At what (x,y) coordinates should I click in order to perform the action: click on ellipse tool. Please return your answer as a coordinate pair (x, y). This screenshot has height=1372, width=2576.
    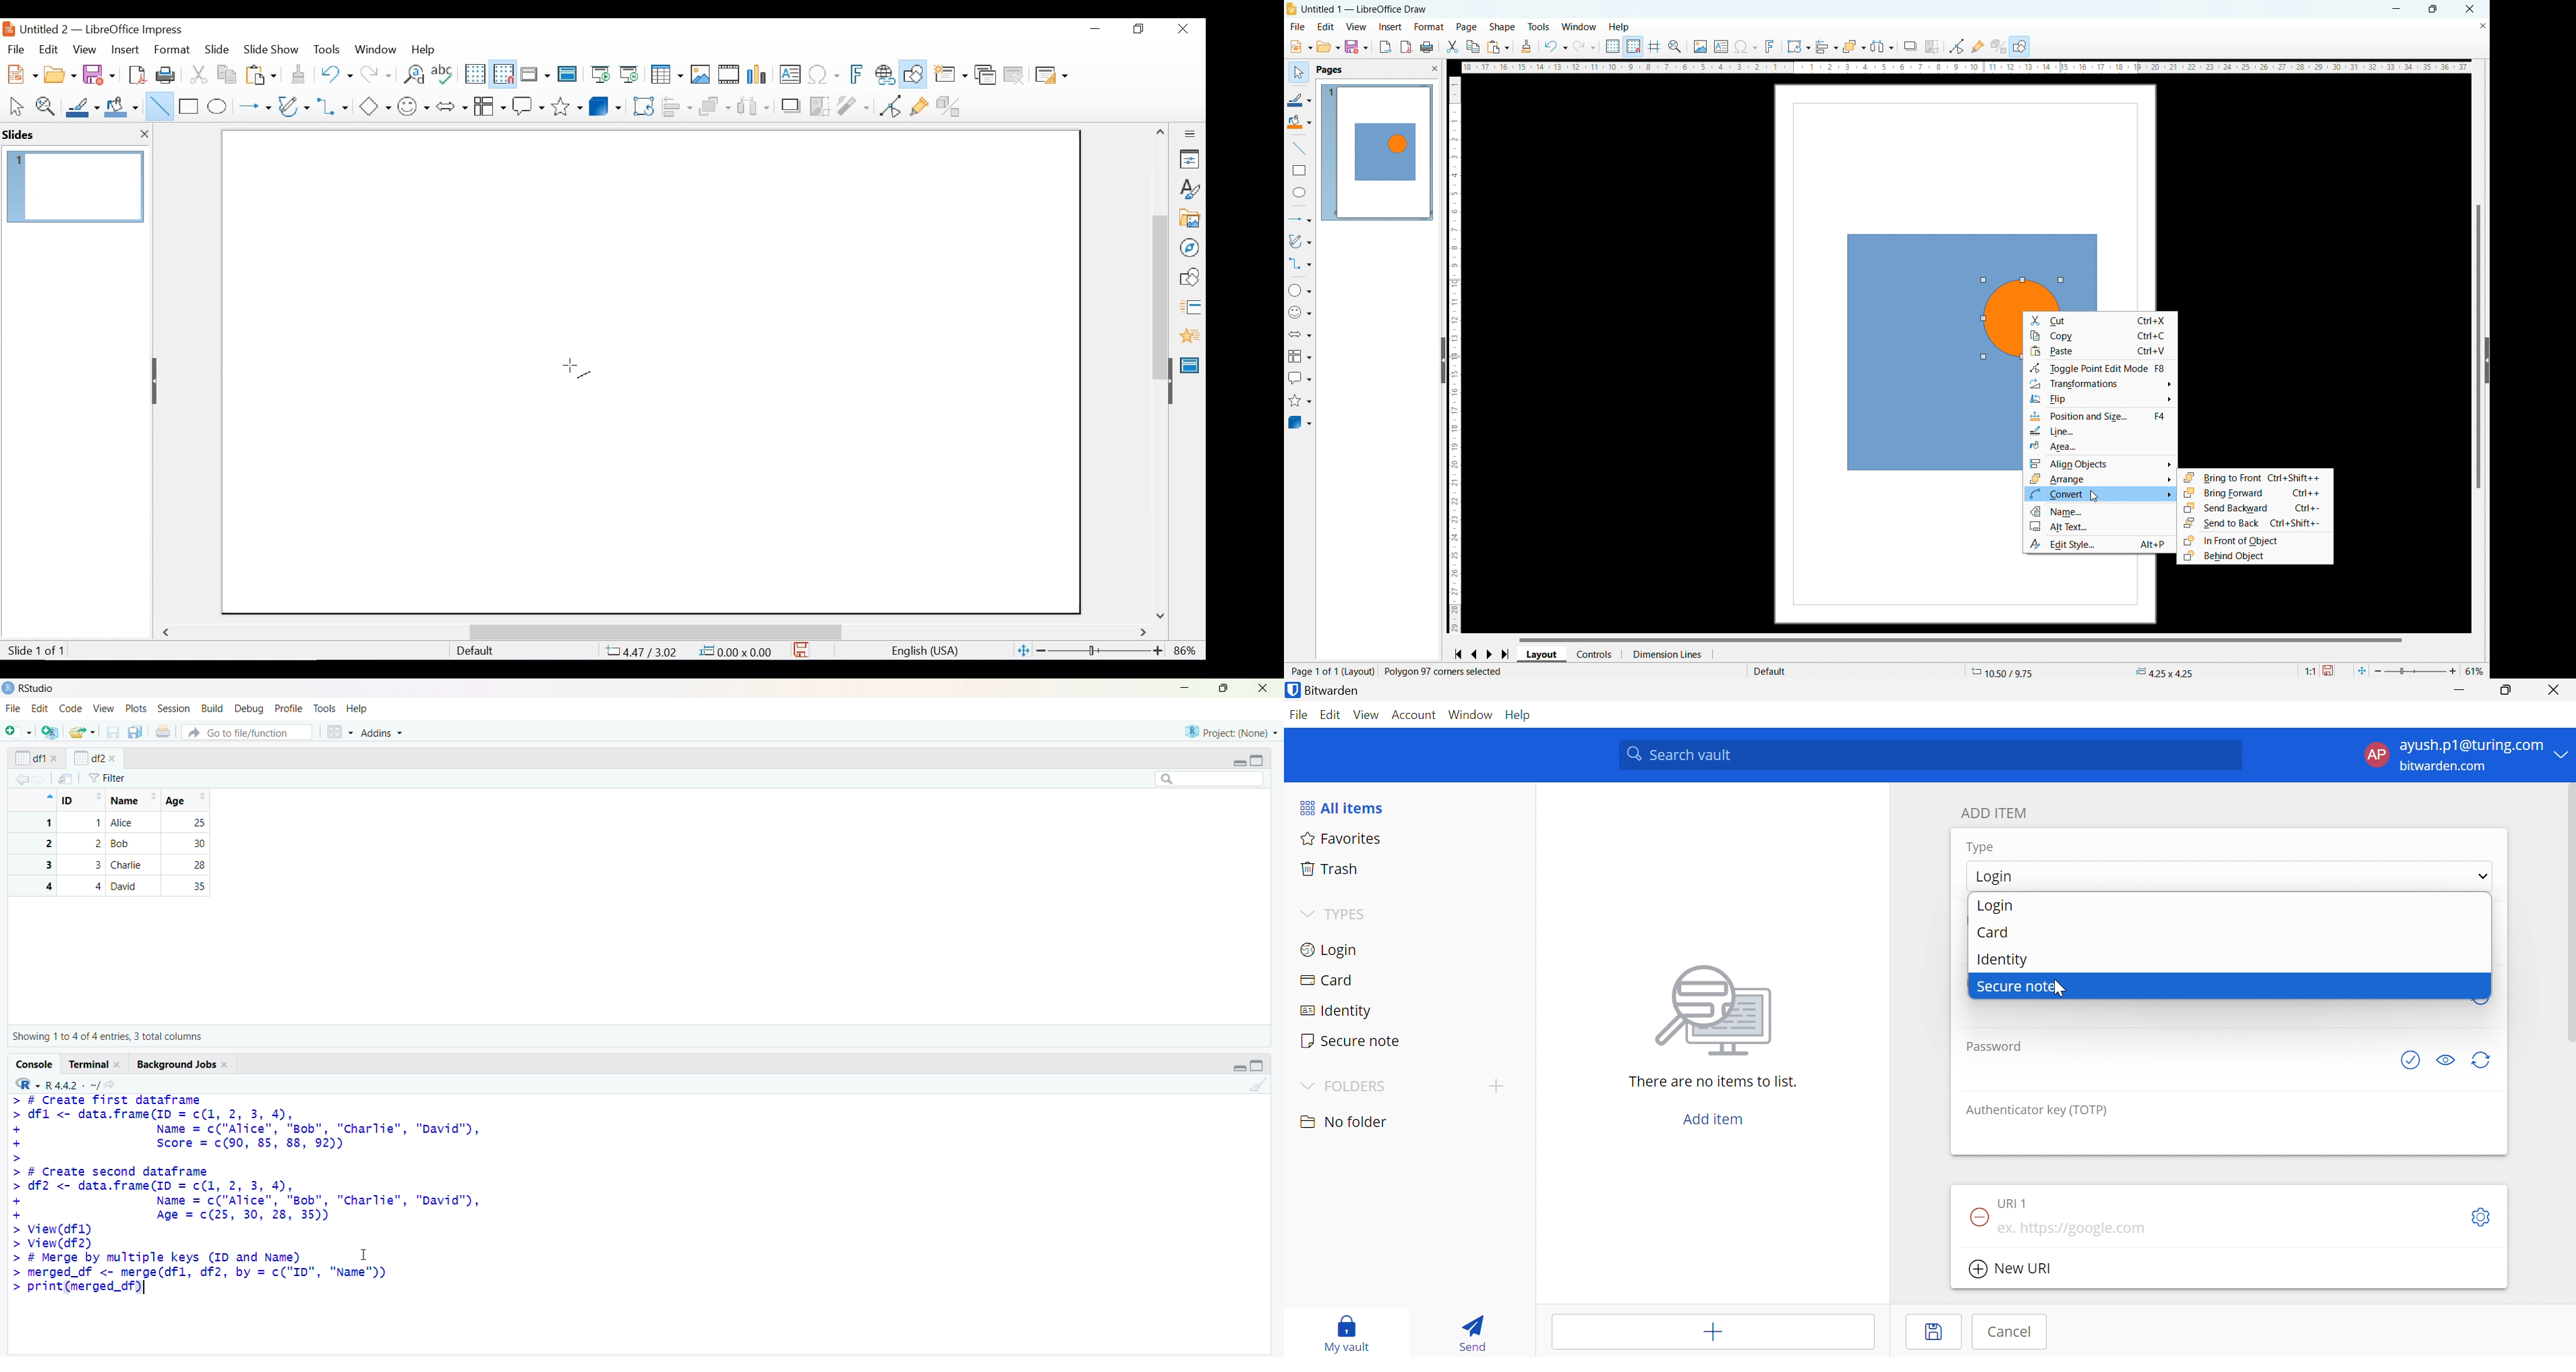
    Looking at the image, I should click on (1300, 193).